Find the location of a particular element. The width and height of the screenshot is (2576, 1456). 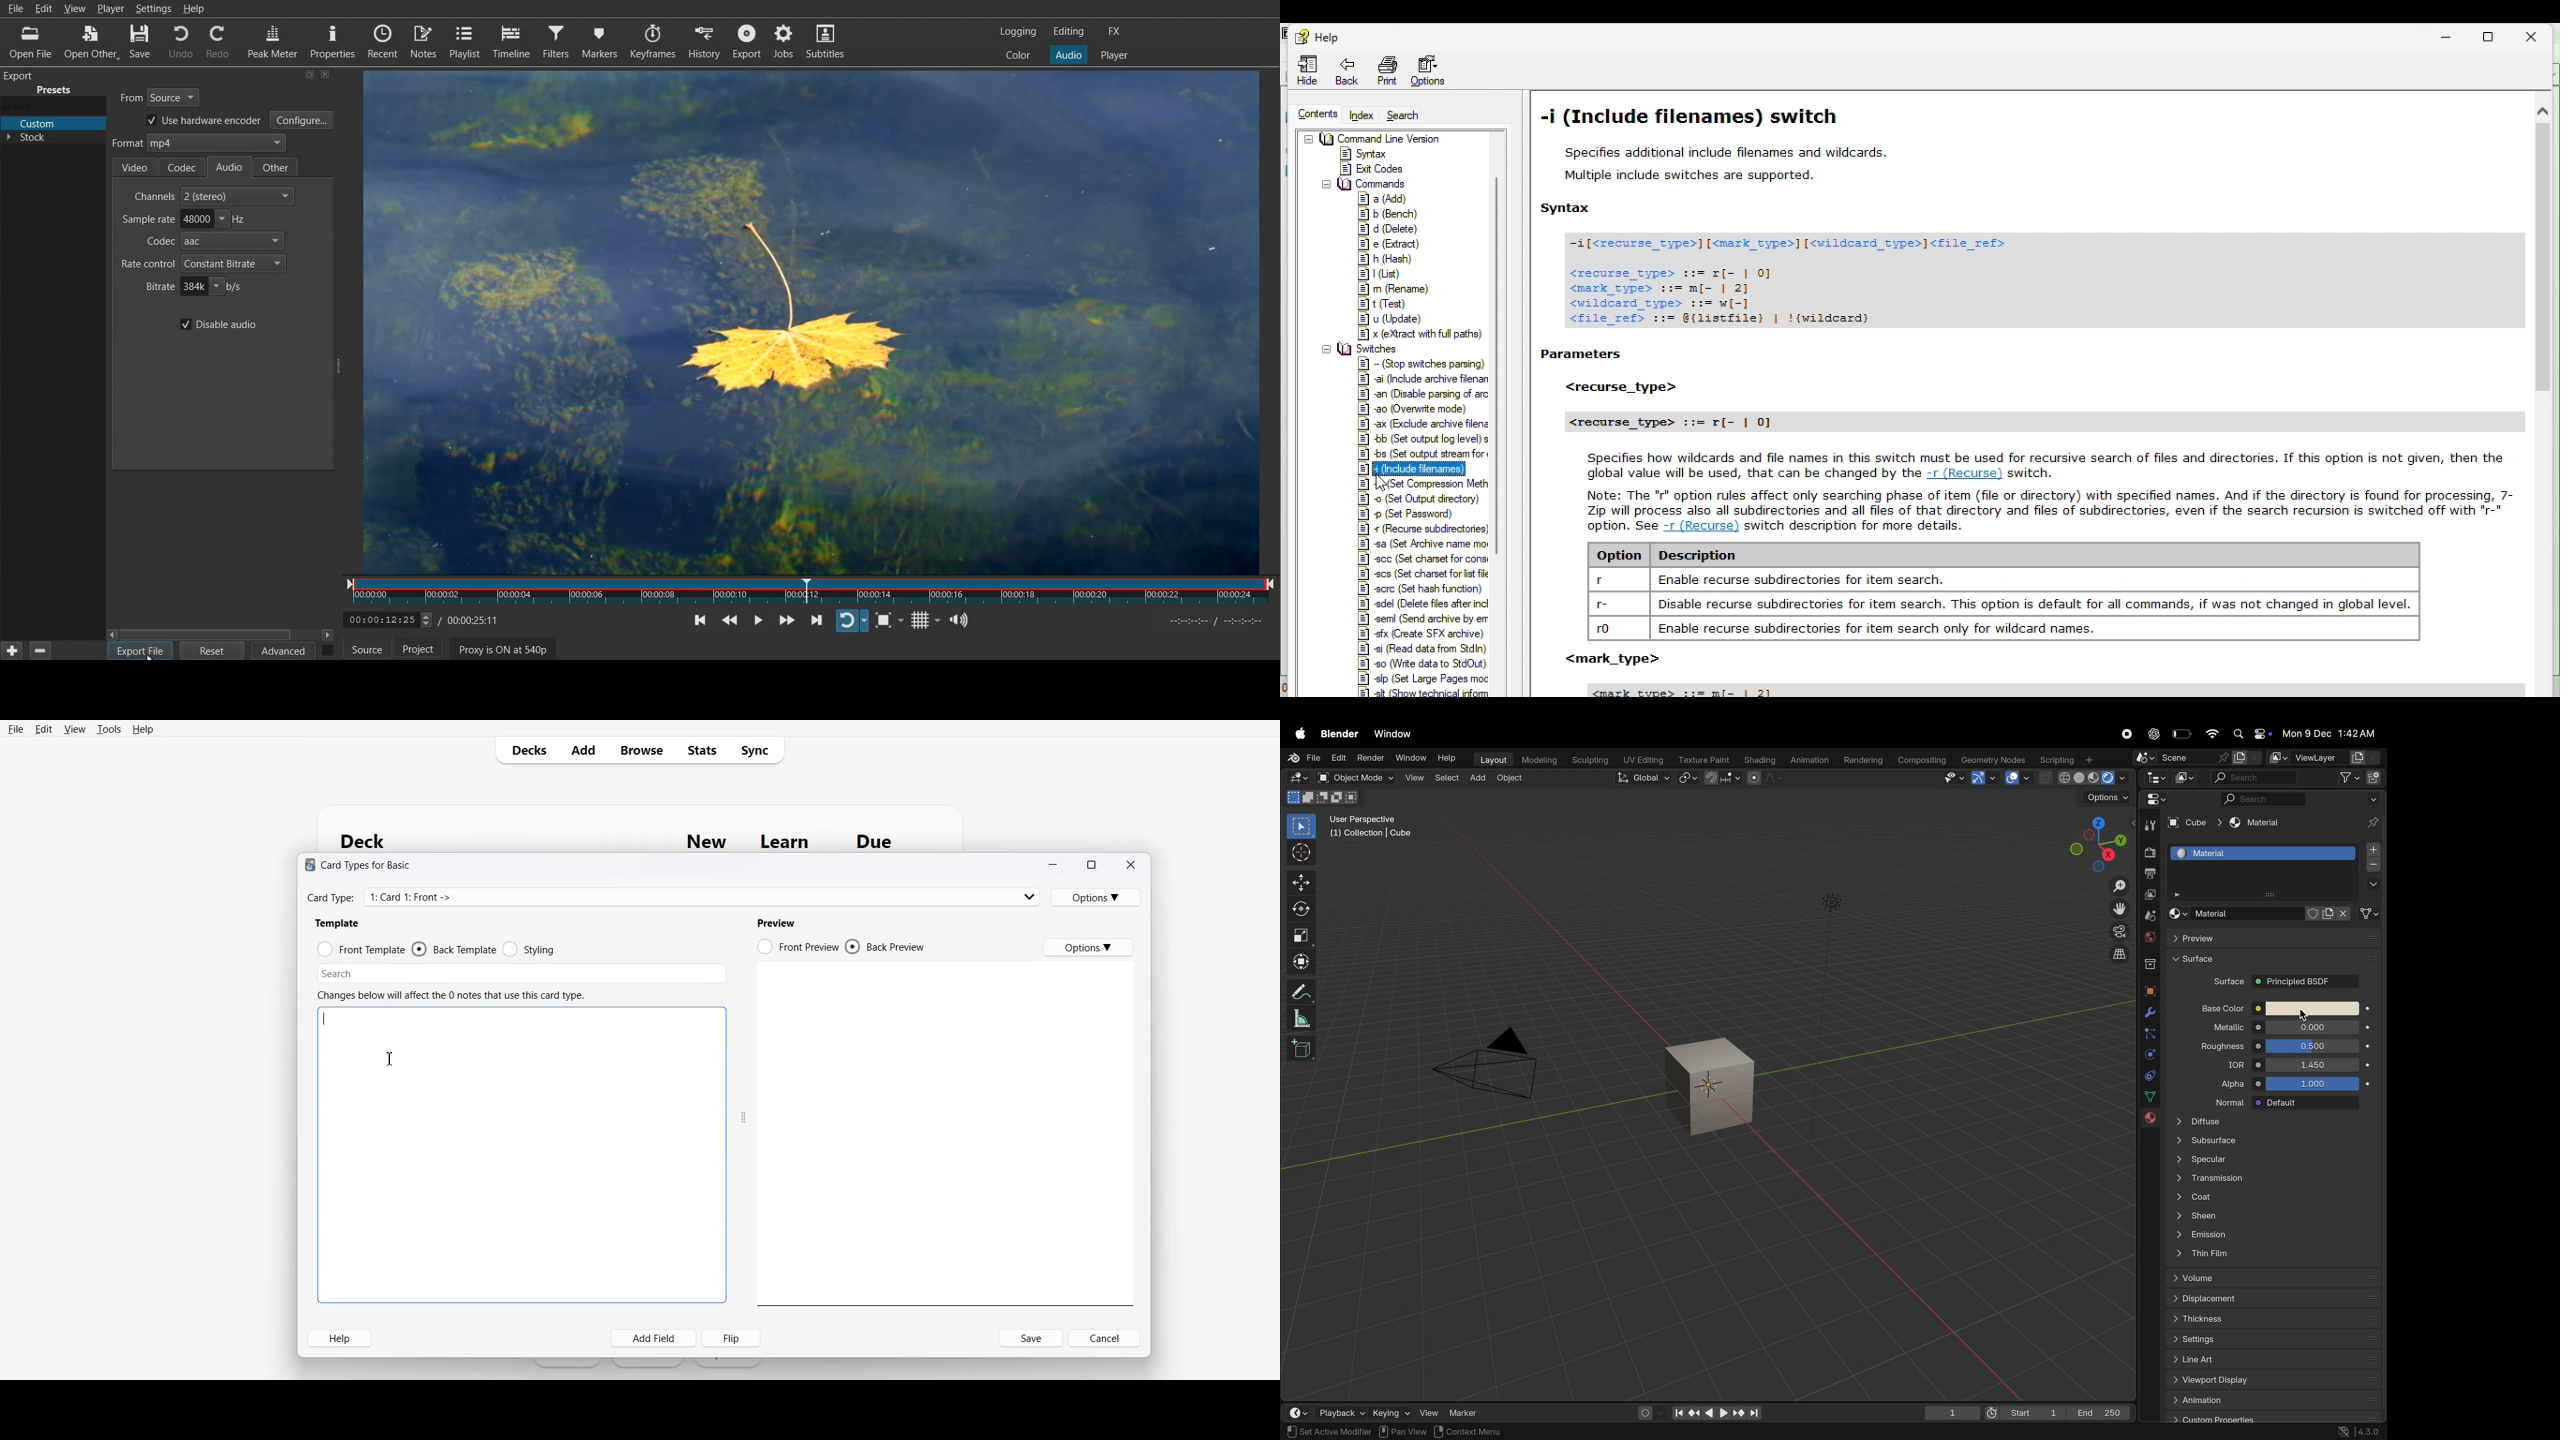

Slider is located at coordinates (813, 591).